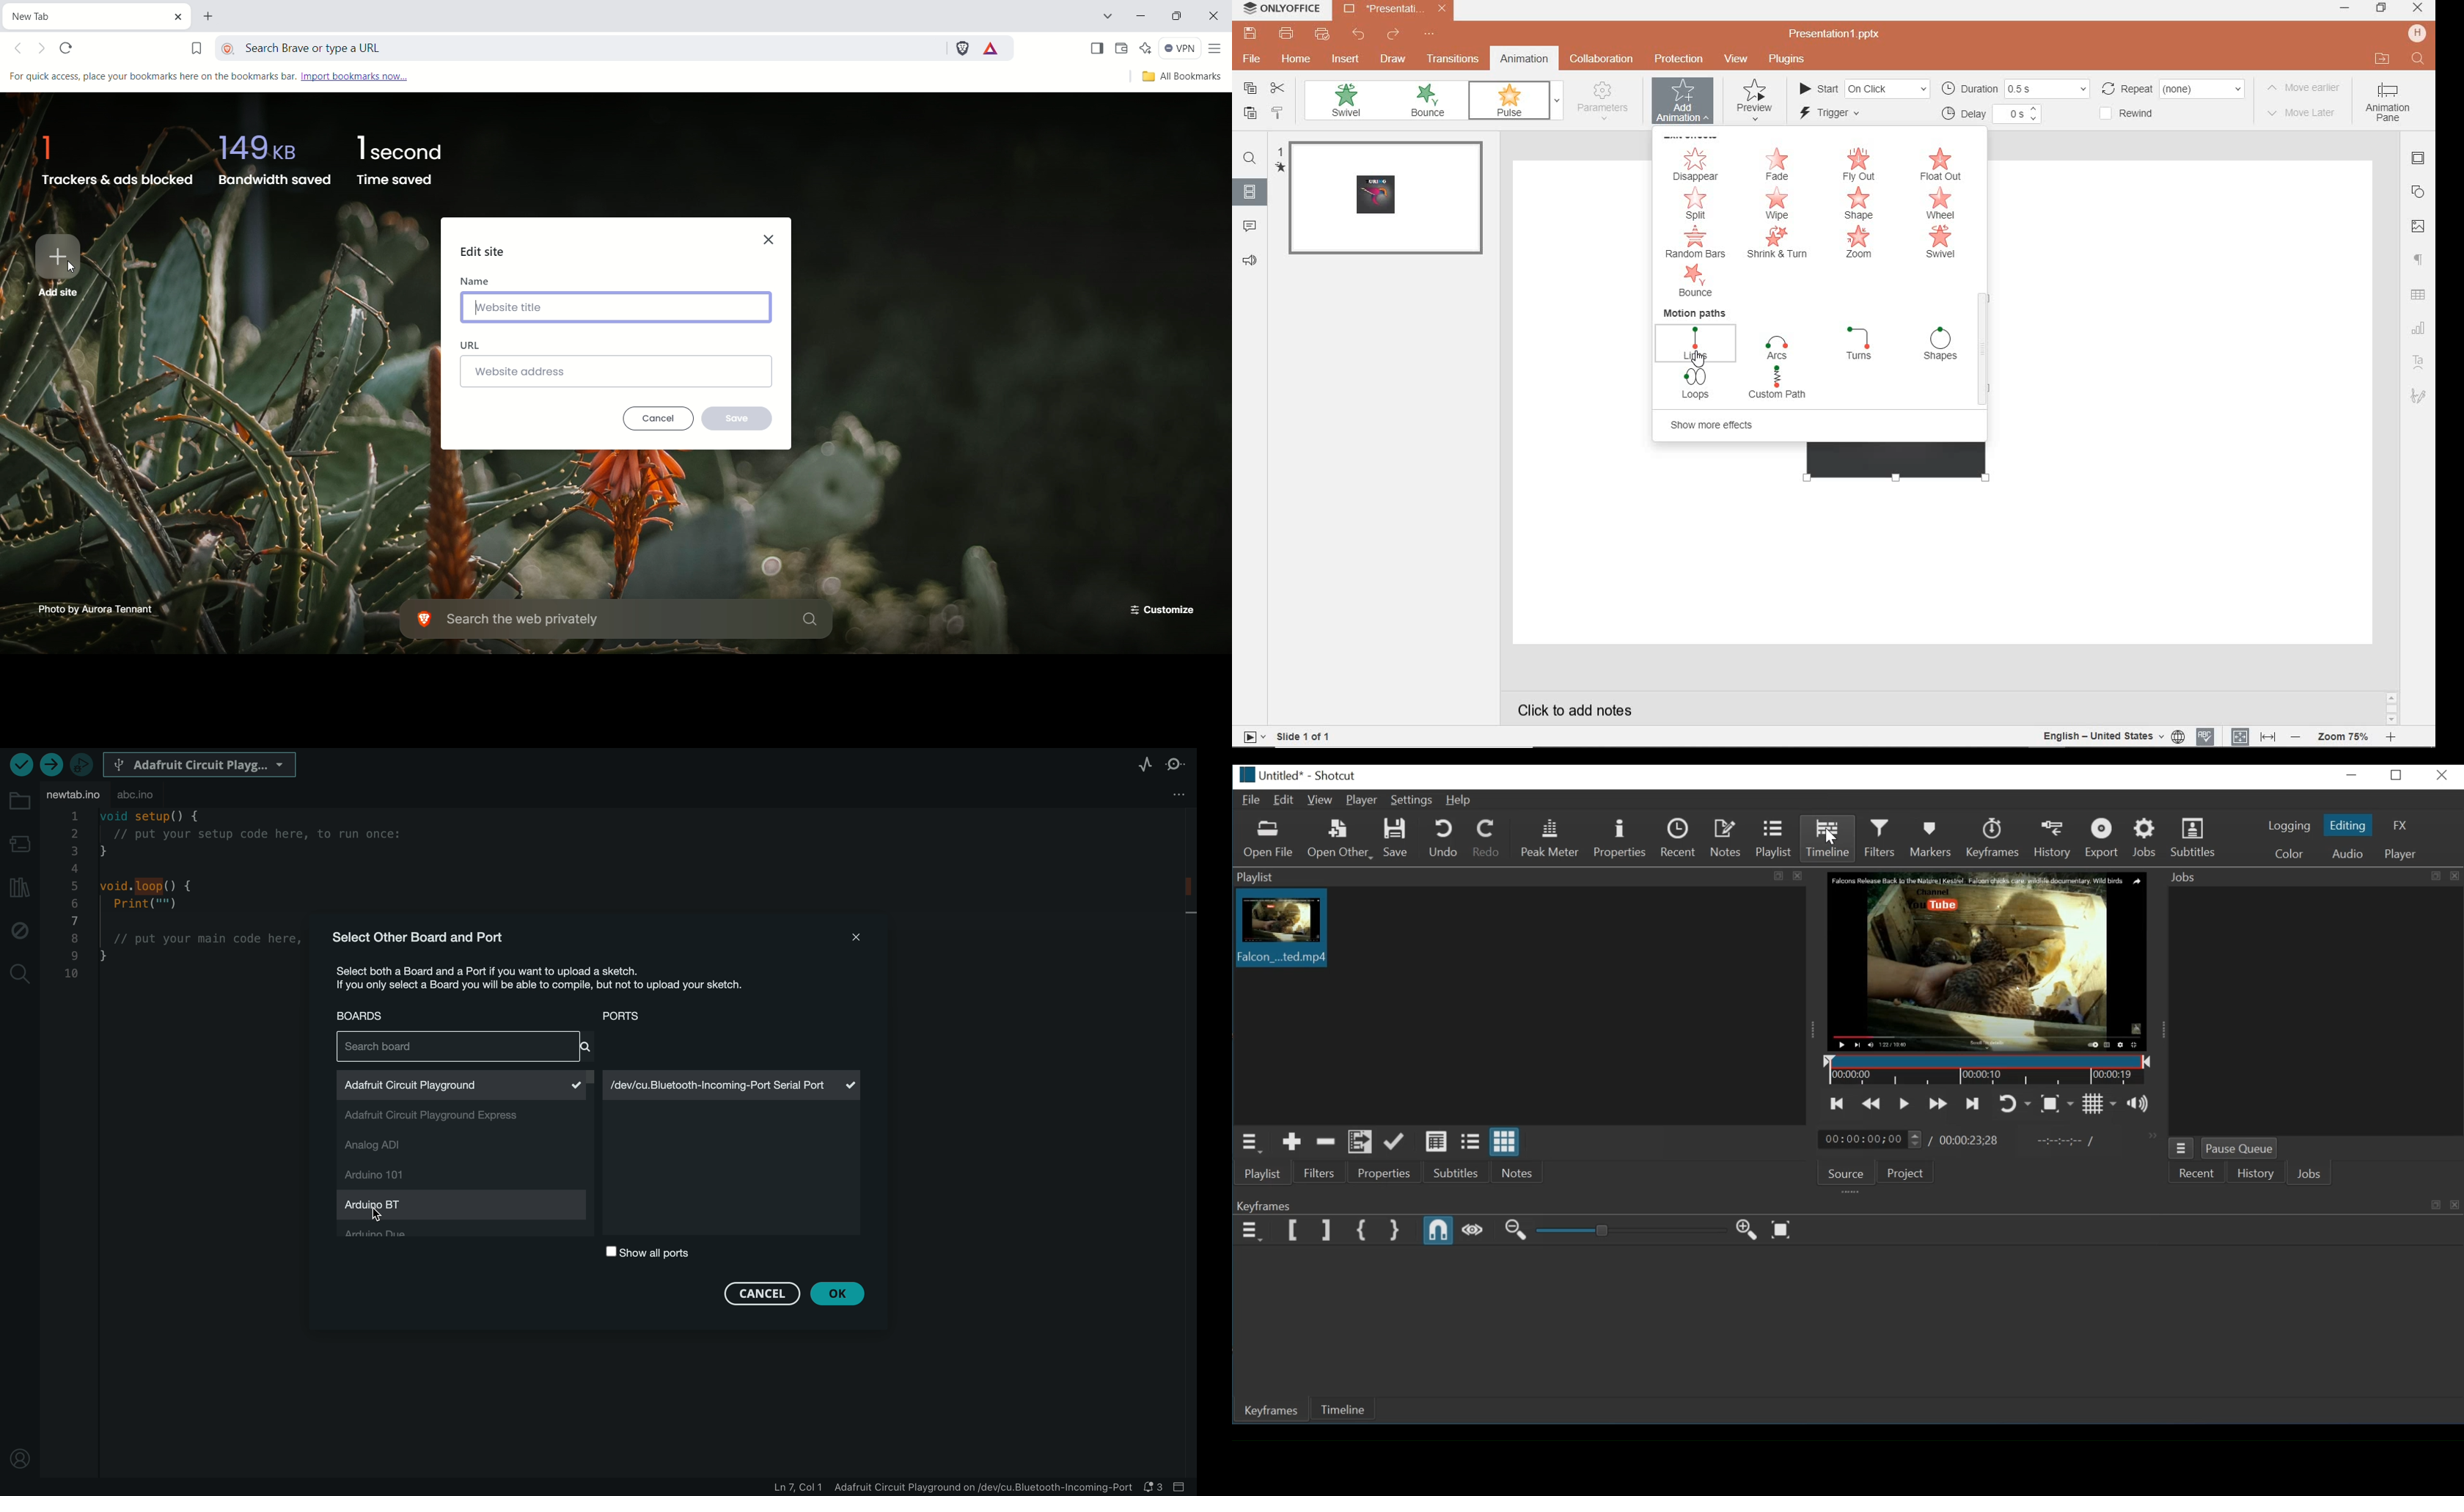  I want to click on search, so click(2418, 58).